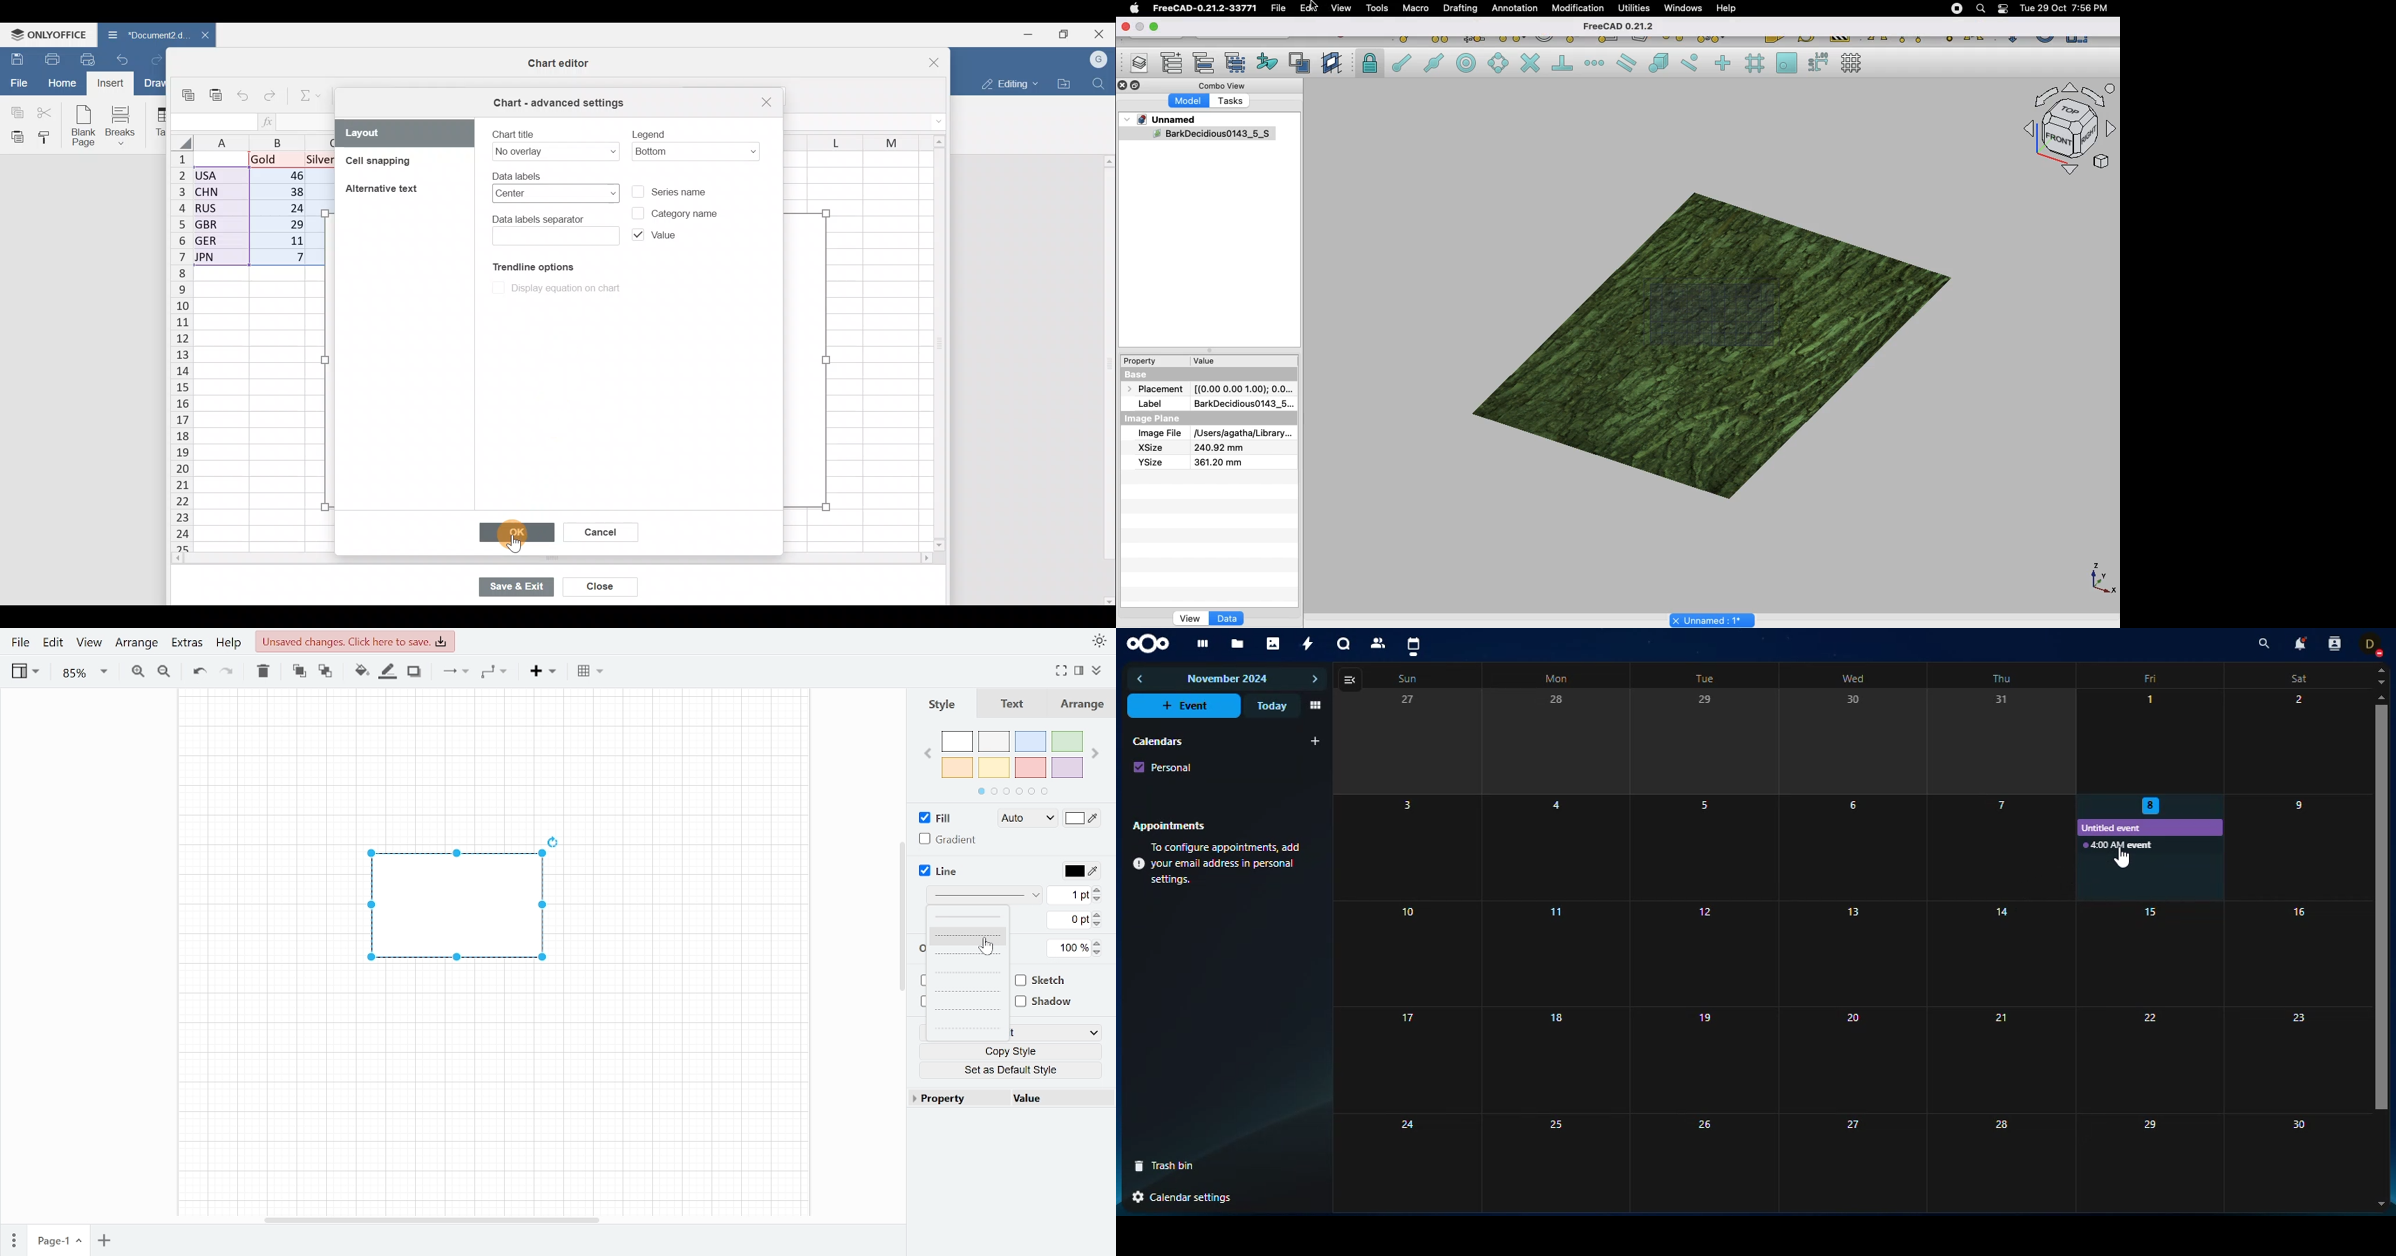  I want to click on add, so click(1316, 741).